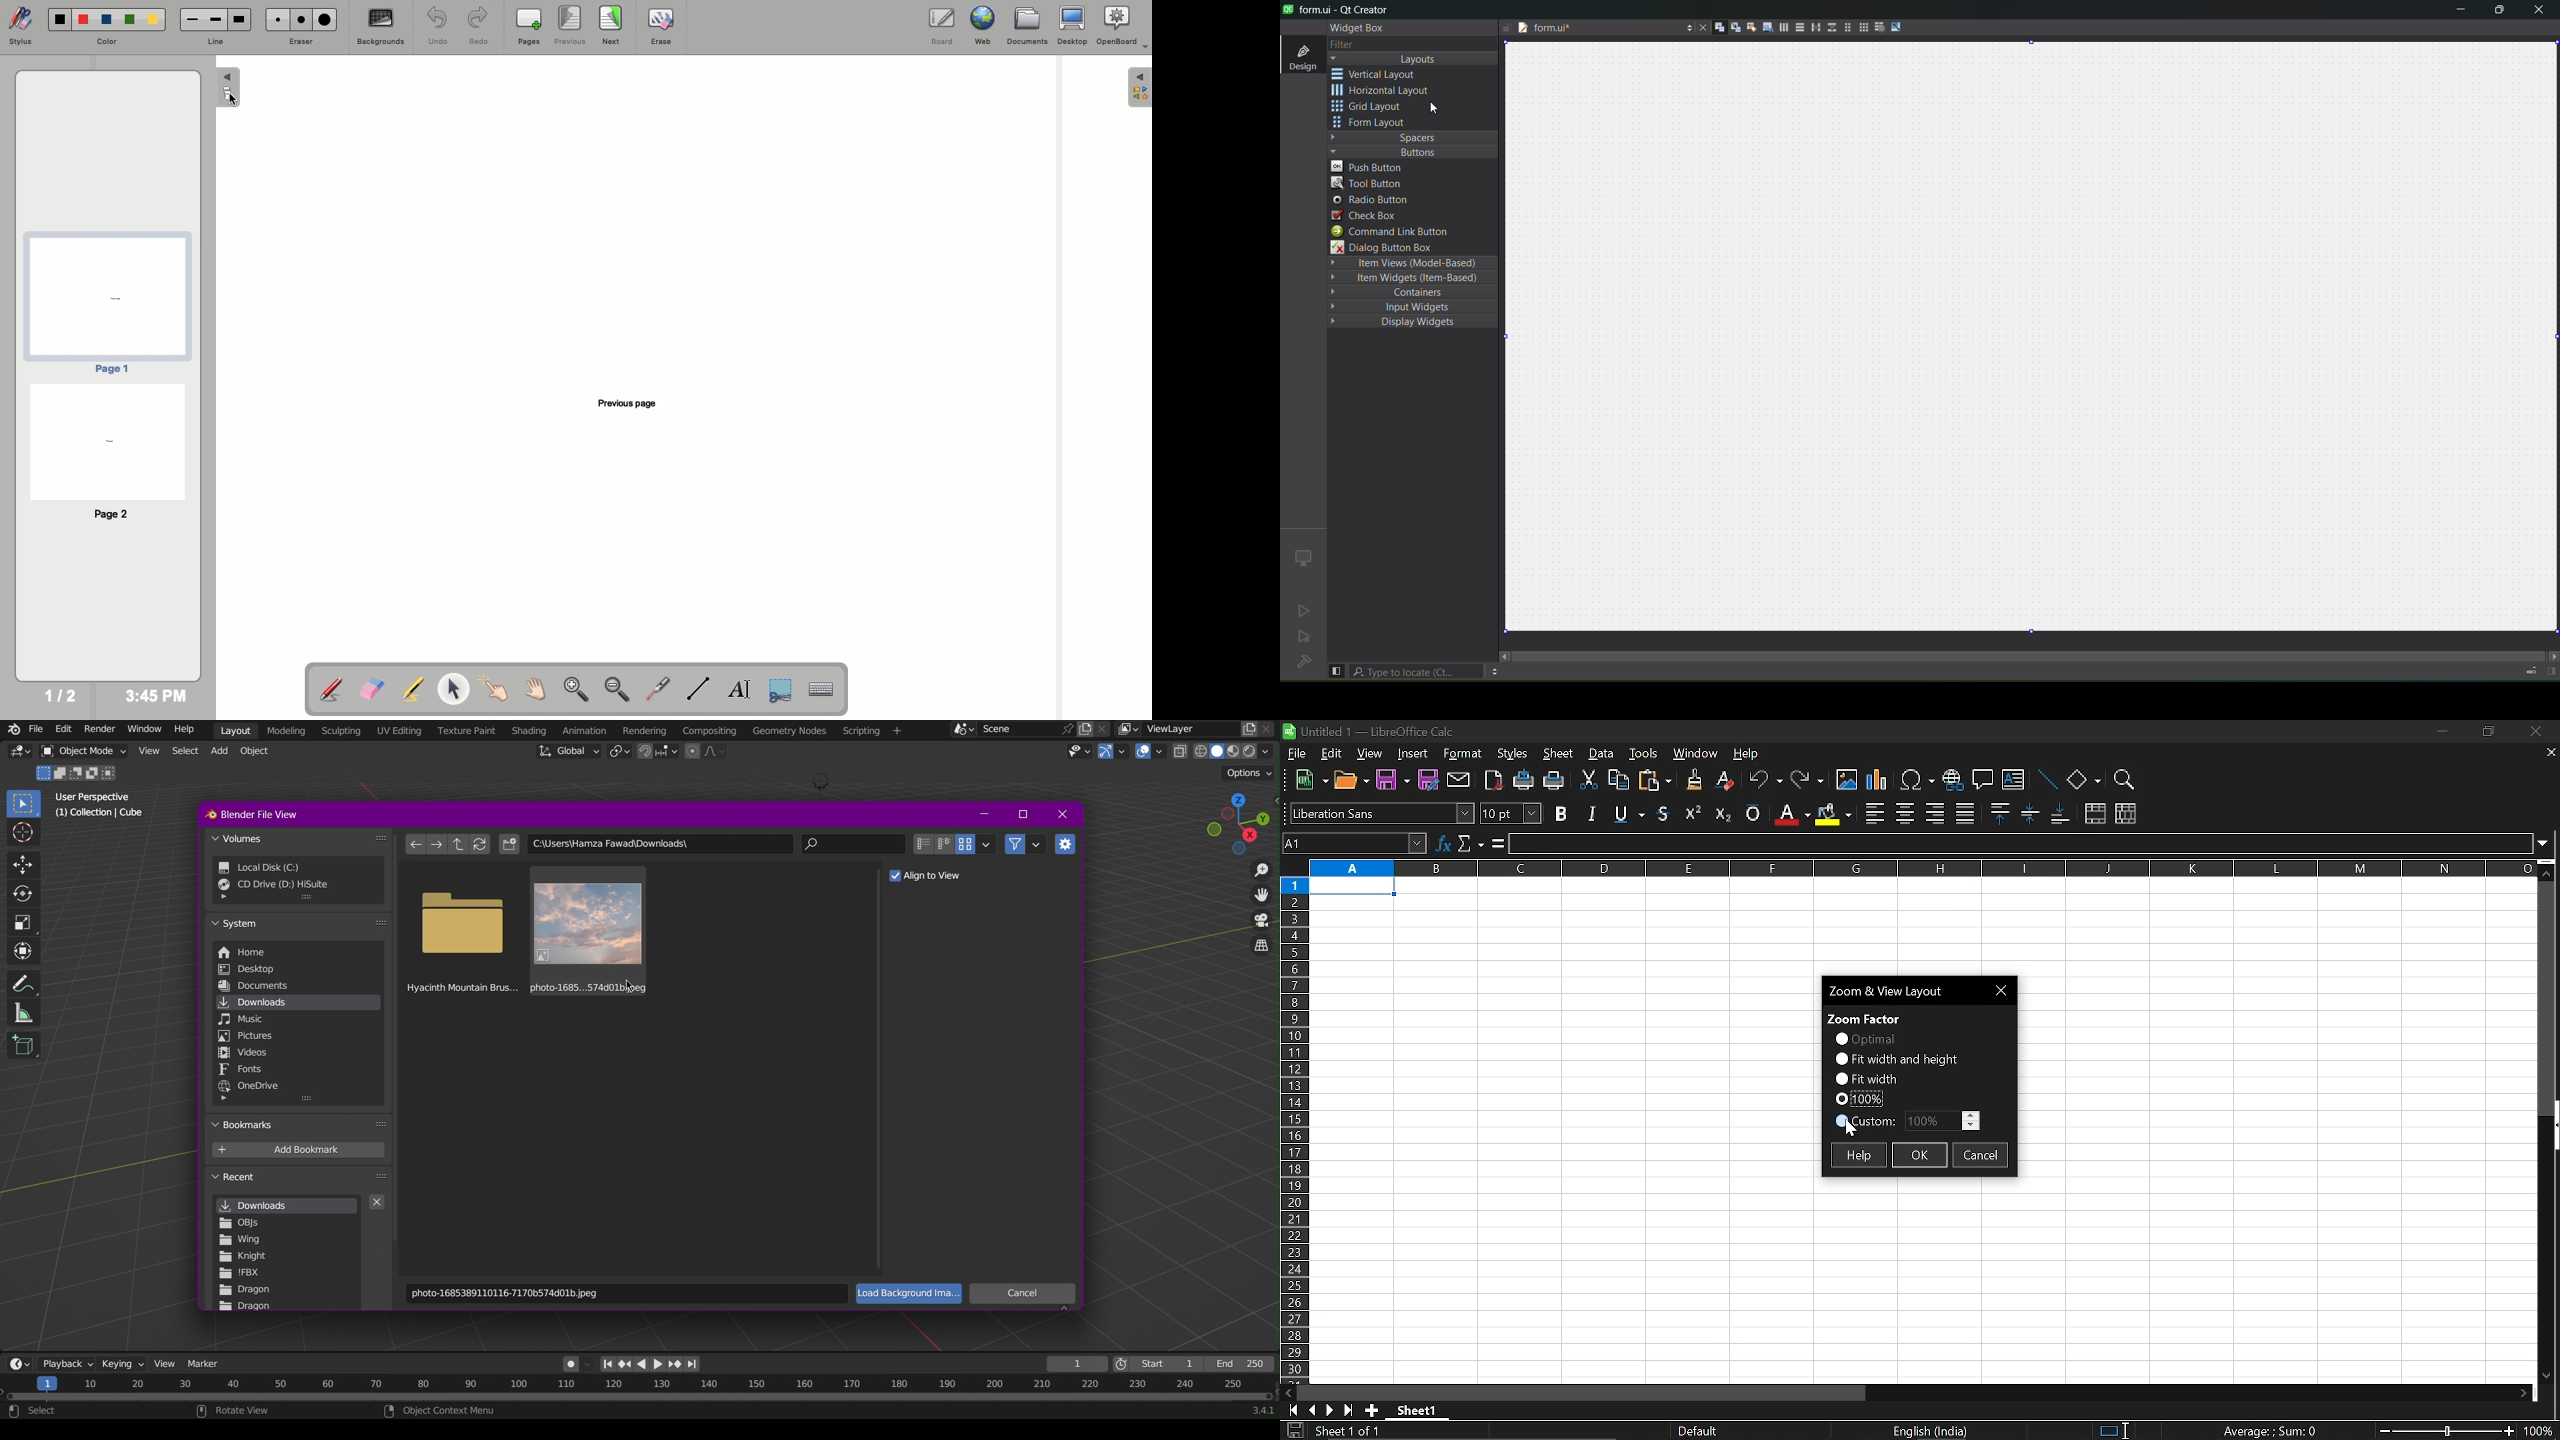 The width and height of the screenshot is (2576, 1456). What do you see at coordinates (371, 689) in the screenshot?
I see `Erase annotation` at bounding box center [371, 689].